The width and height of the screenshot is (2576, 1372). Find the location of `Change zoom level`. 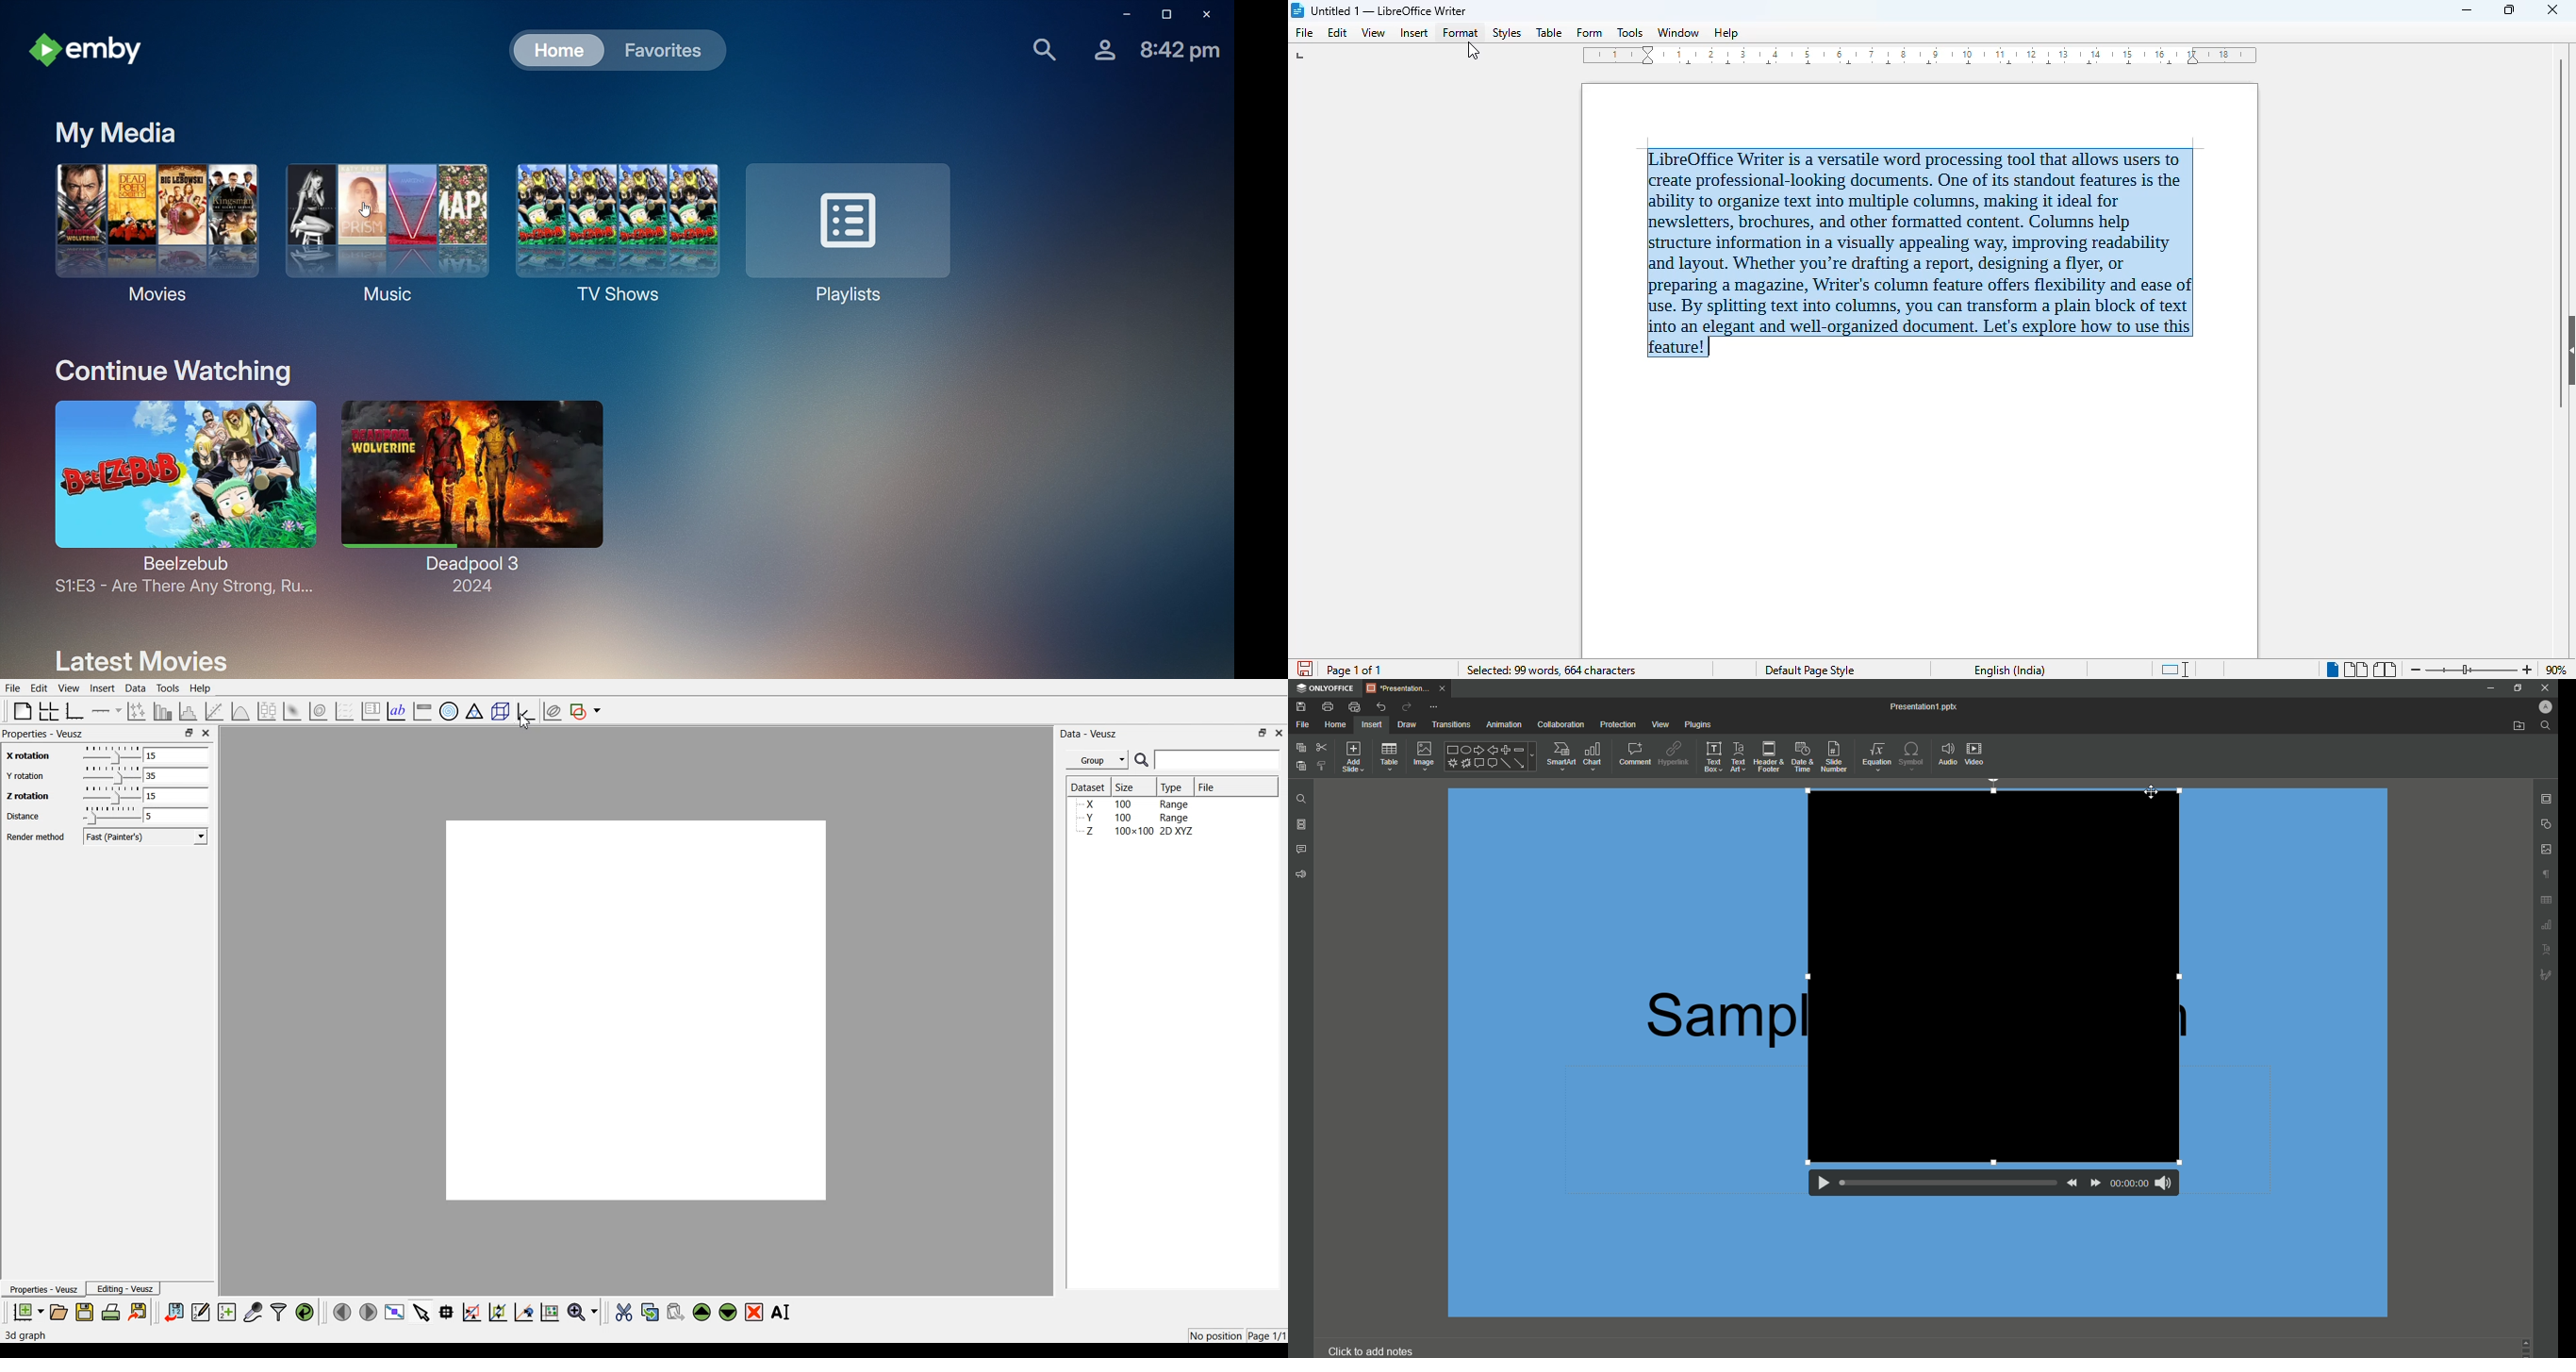

Change zoom level is located at coordinates (2472, 670).